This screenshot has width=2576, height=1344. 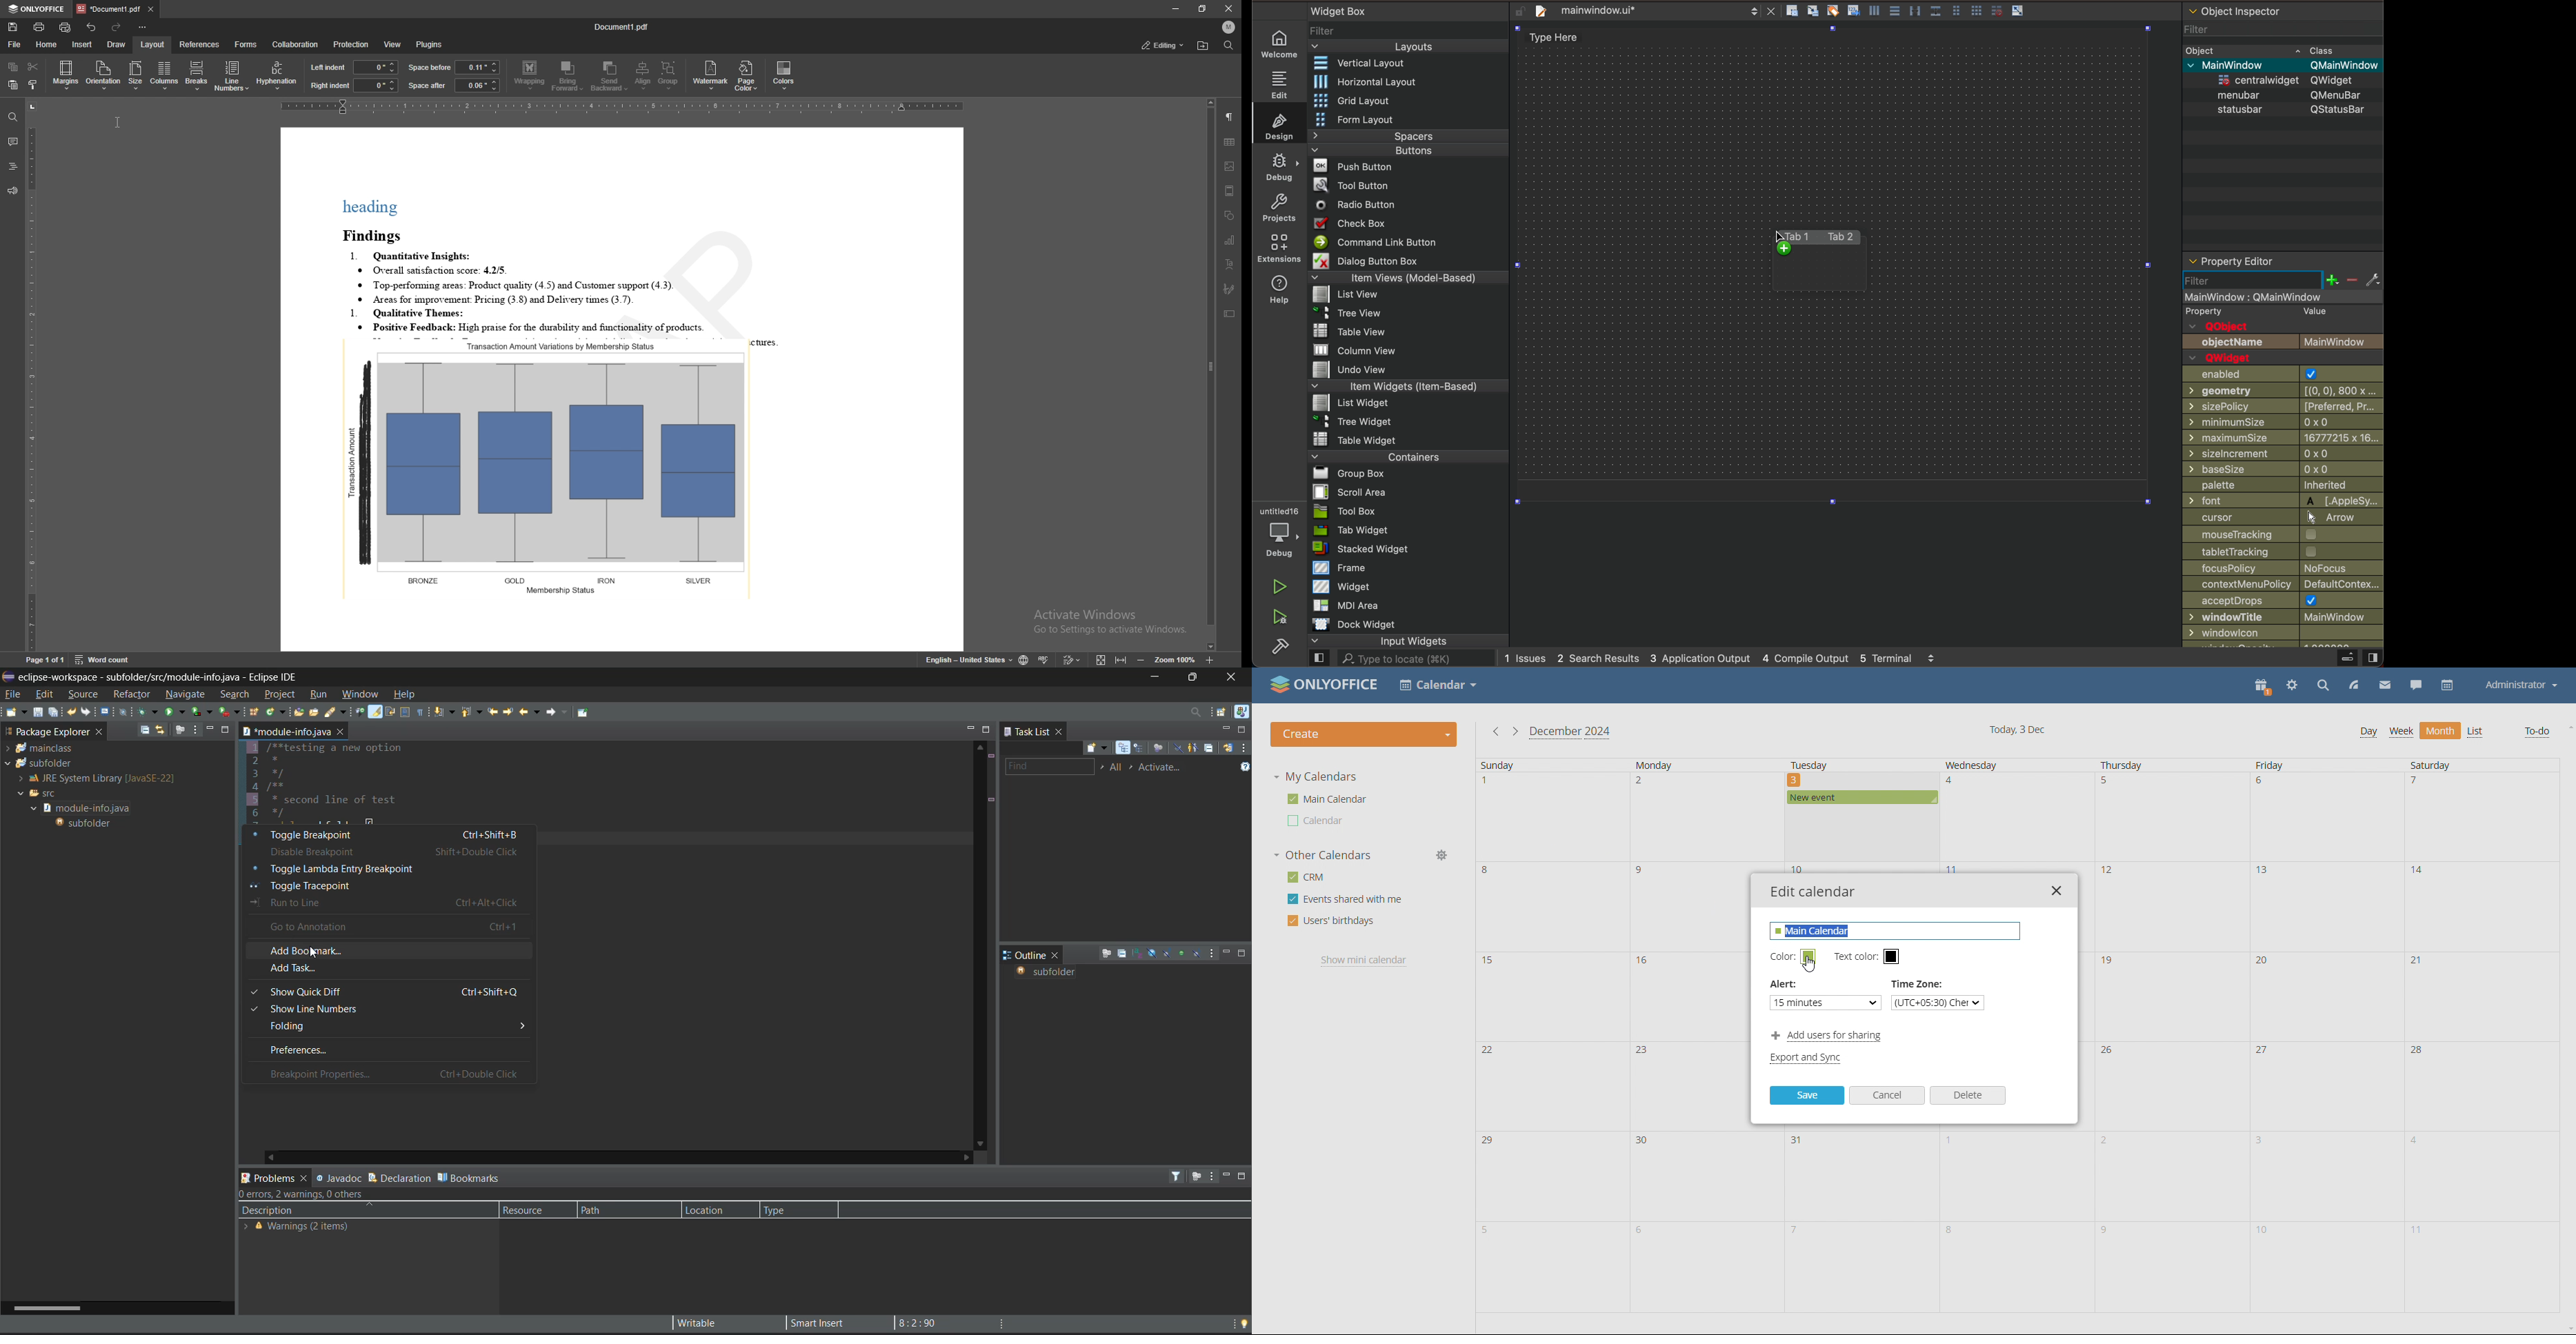 I want to click on Spacers, so click(x=1409, y=137).